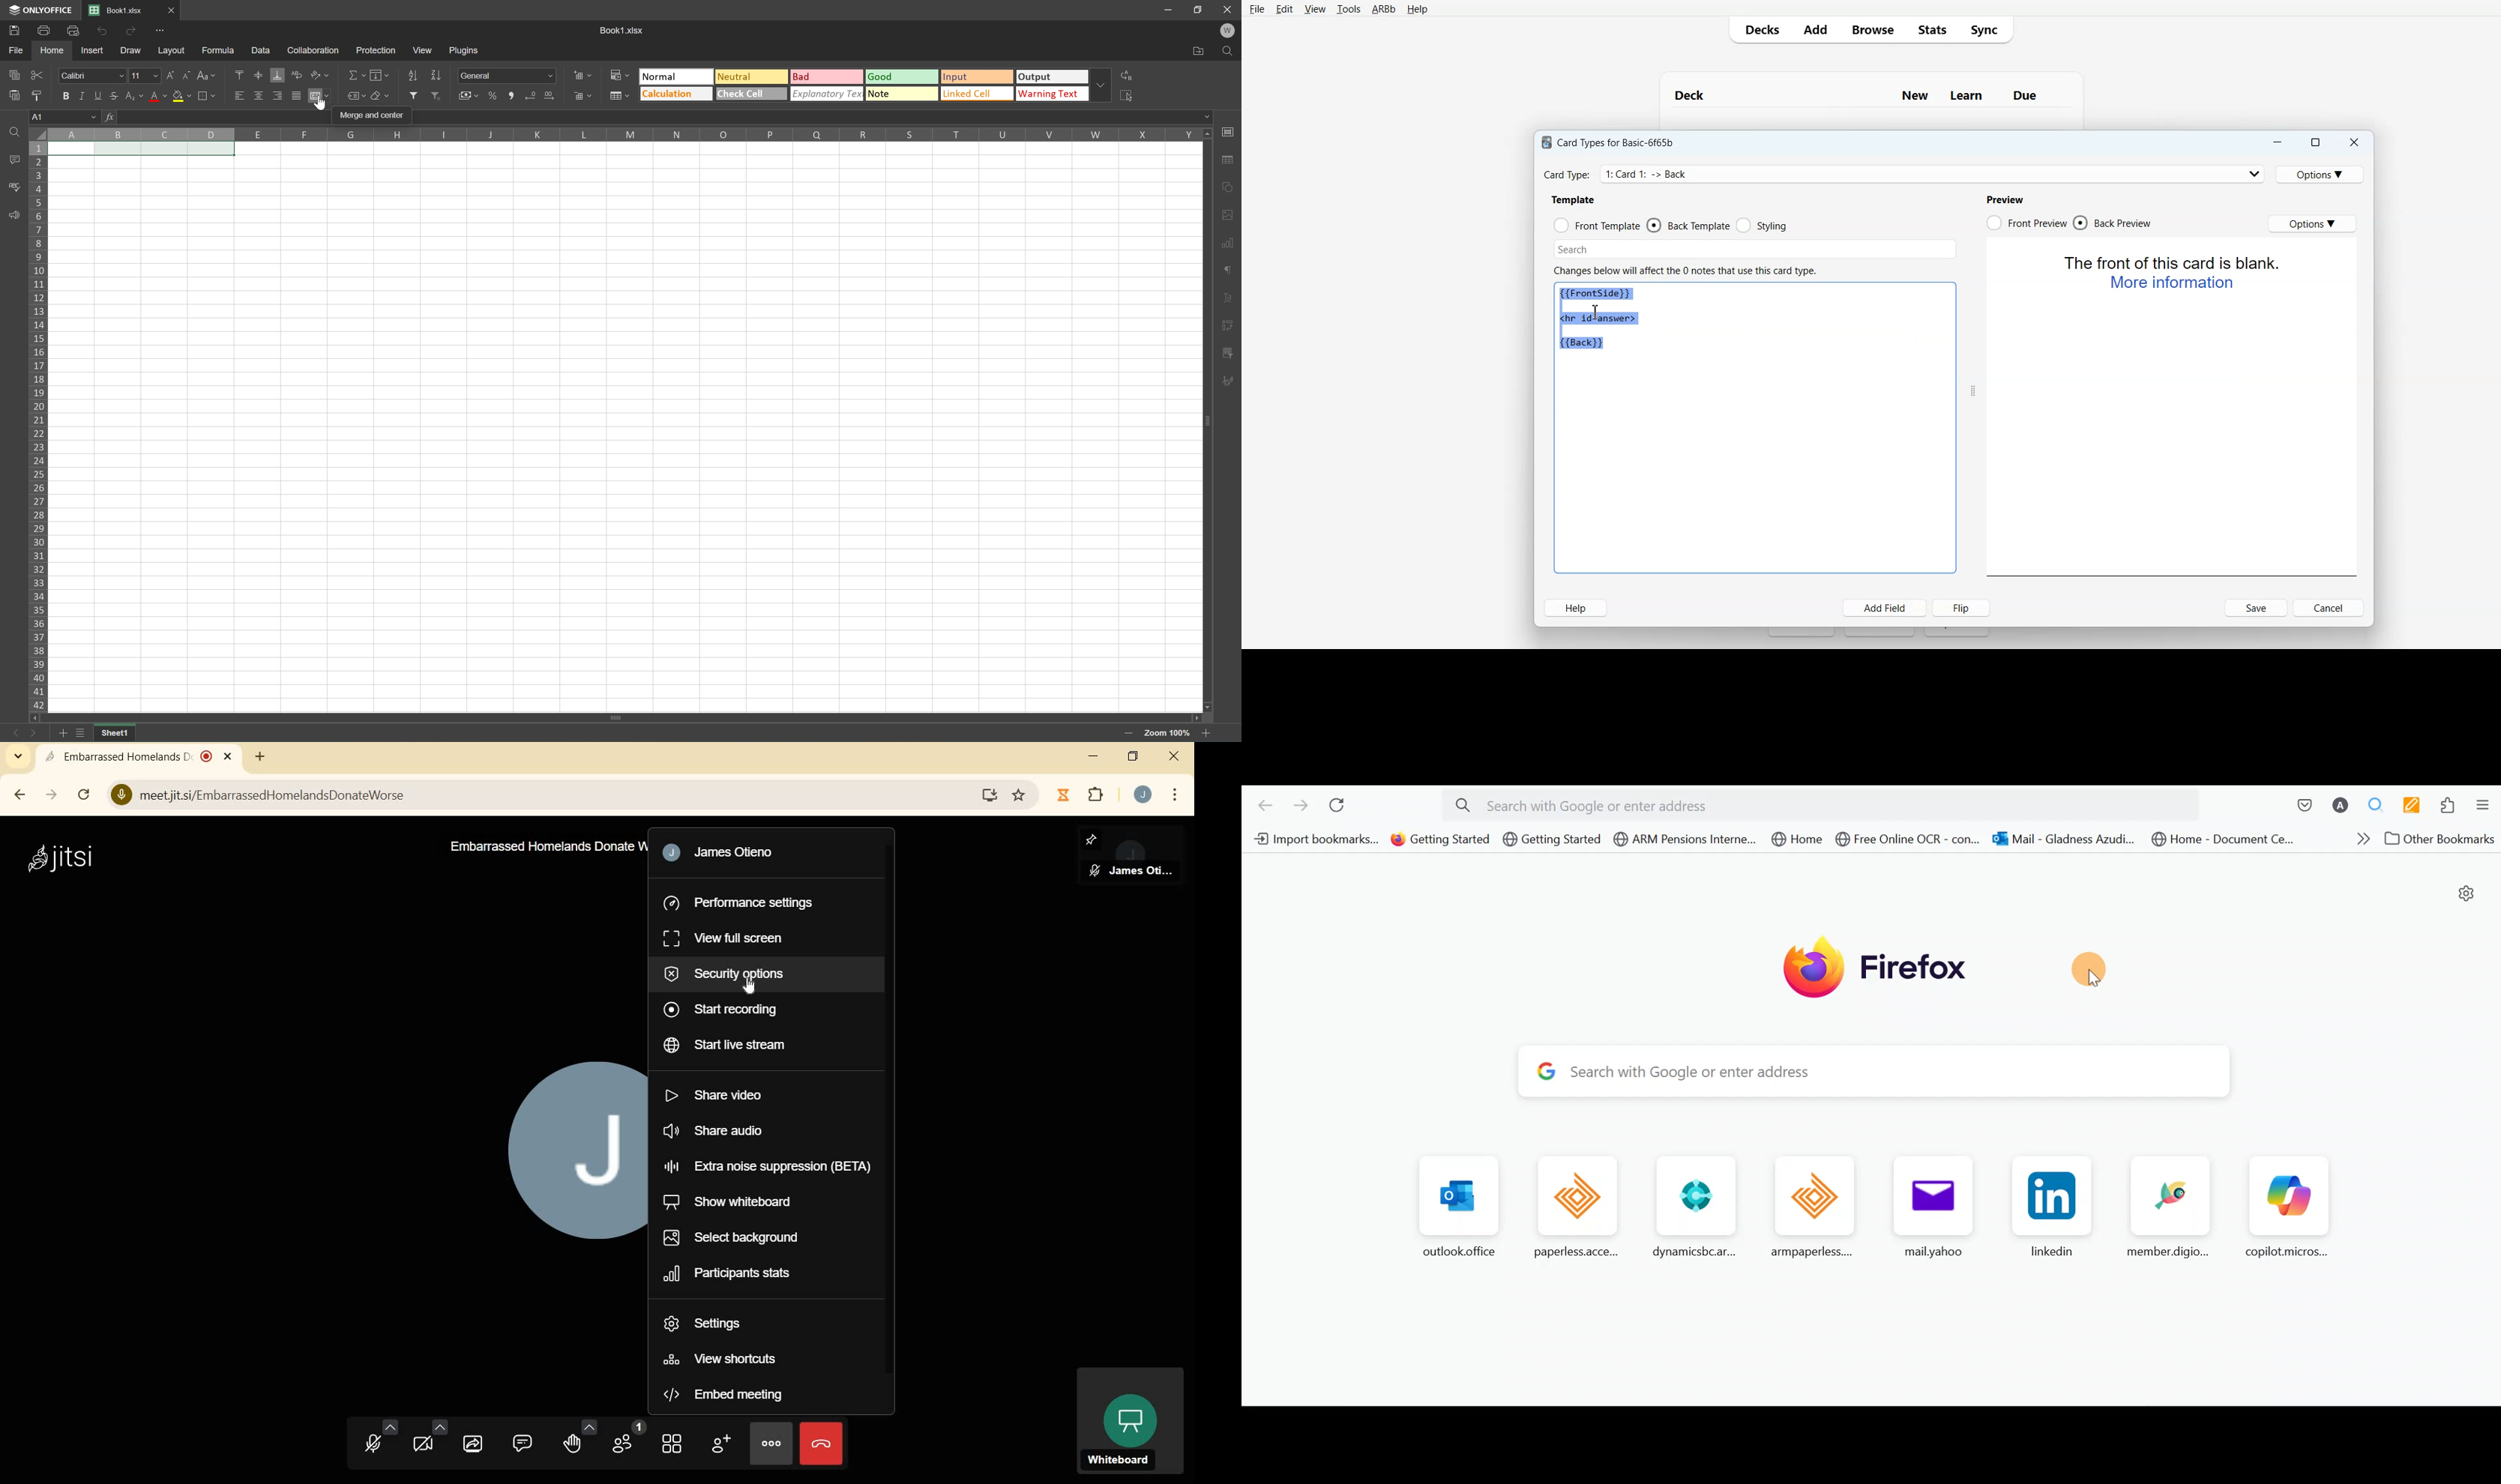  I want to click on Merge and center, so click(374, 115).